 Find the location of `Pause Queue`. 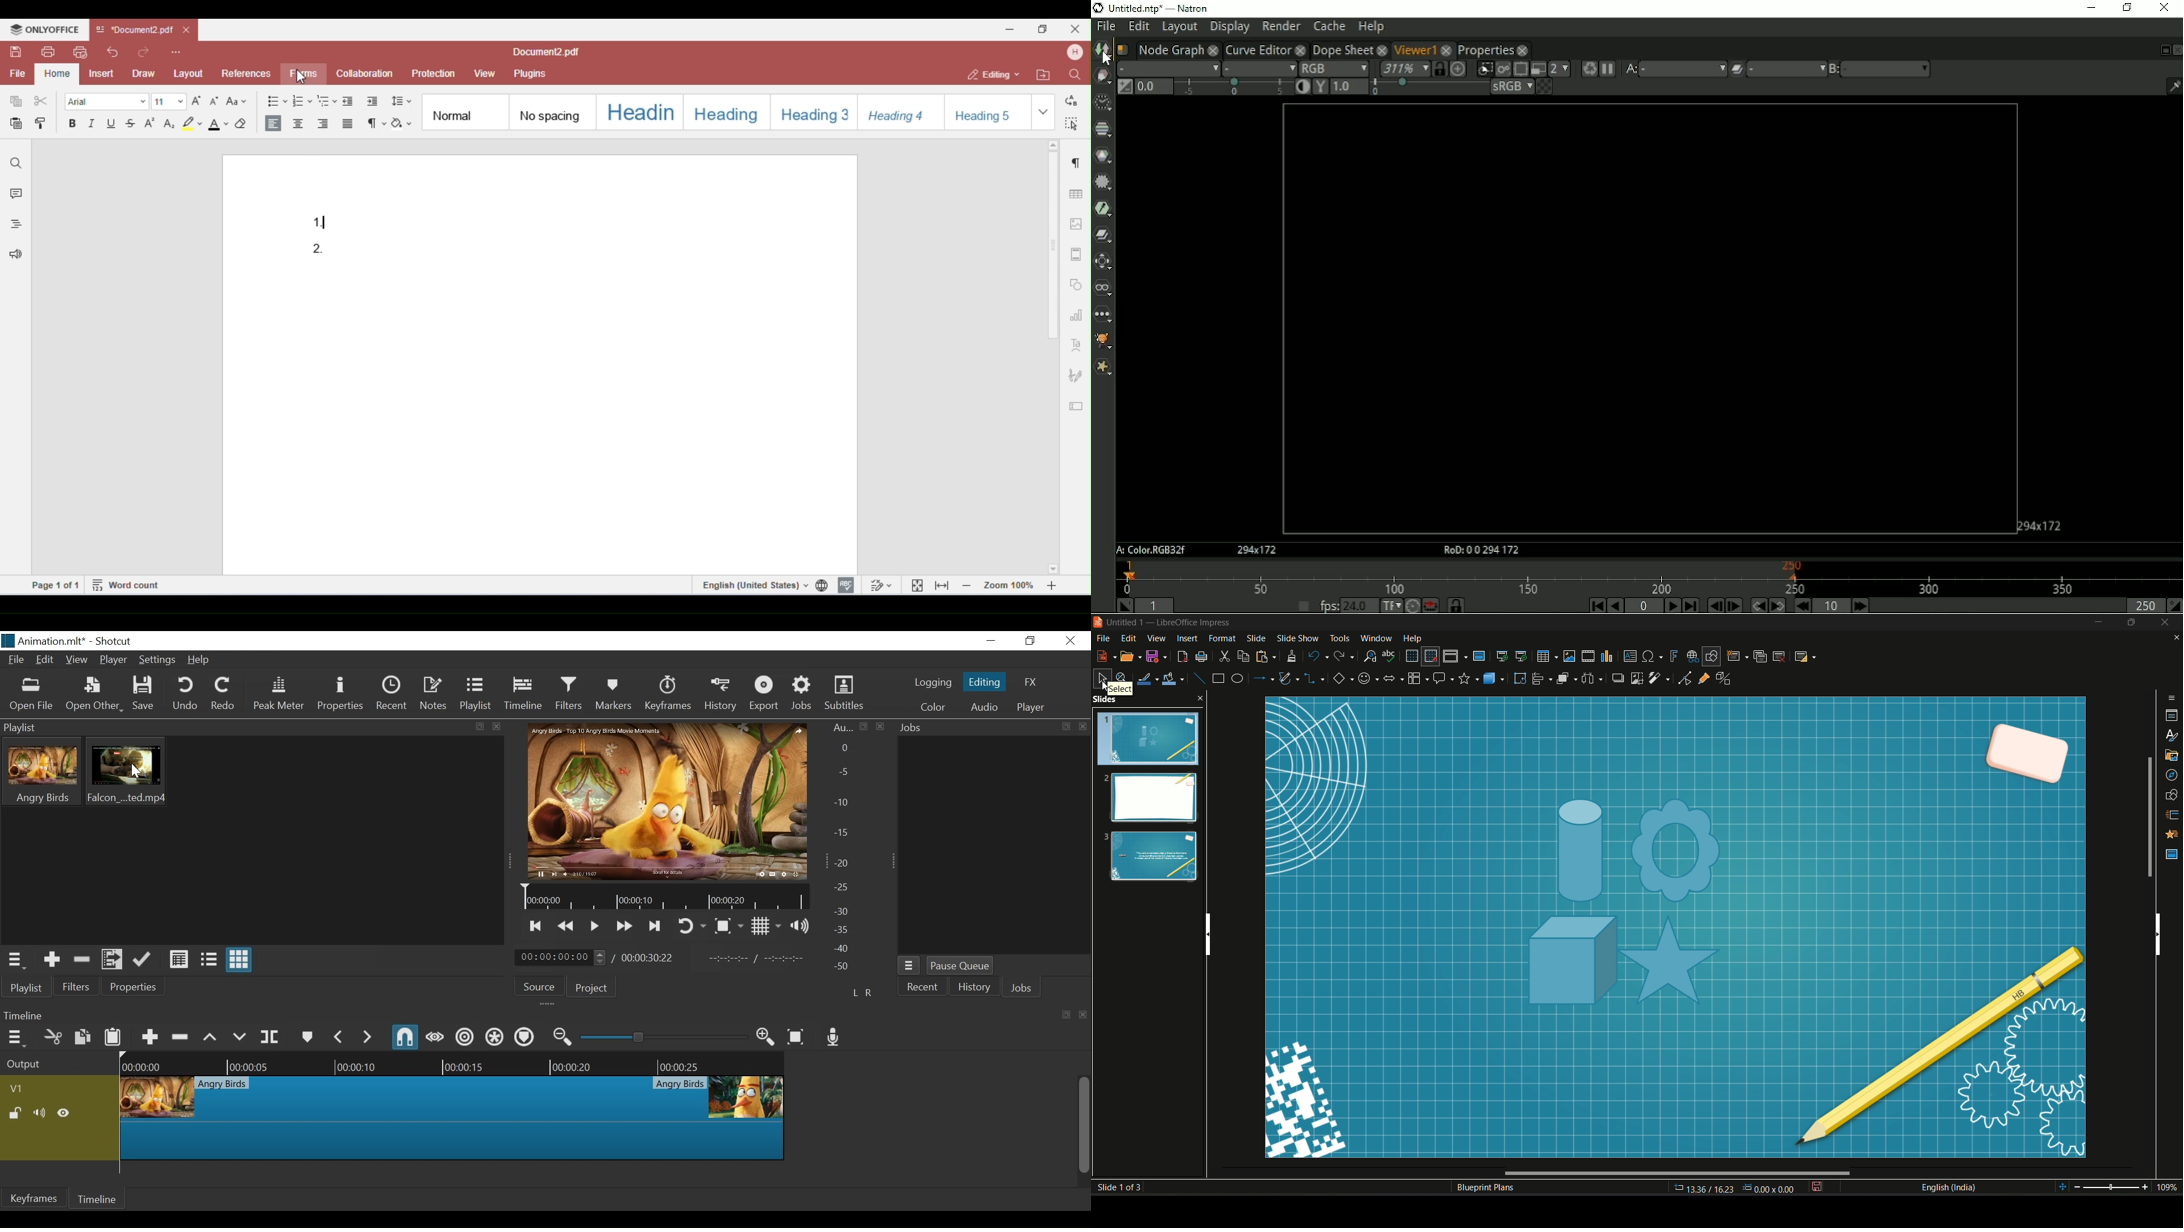

Pause Queue is located at coordinates (960, 966).